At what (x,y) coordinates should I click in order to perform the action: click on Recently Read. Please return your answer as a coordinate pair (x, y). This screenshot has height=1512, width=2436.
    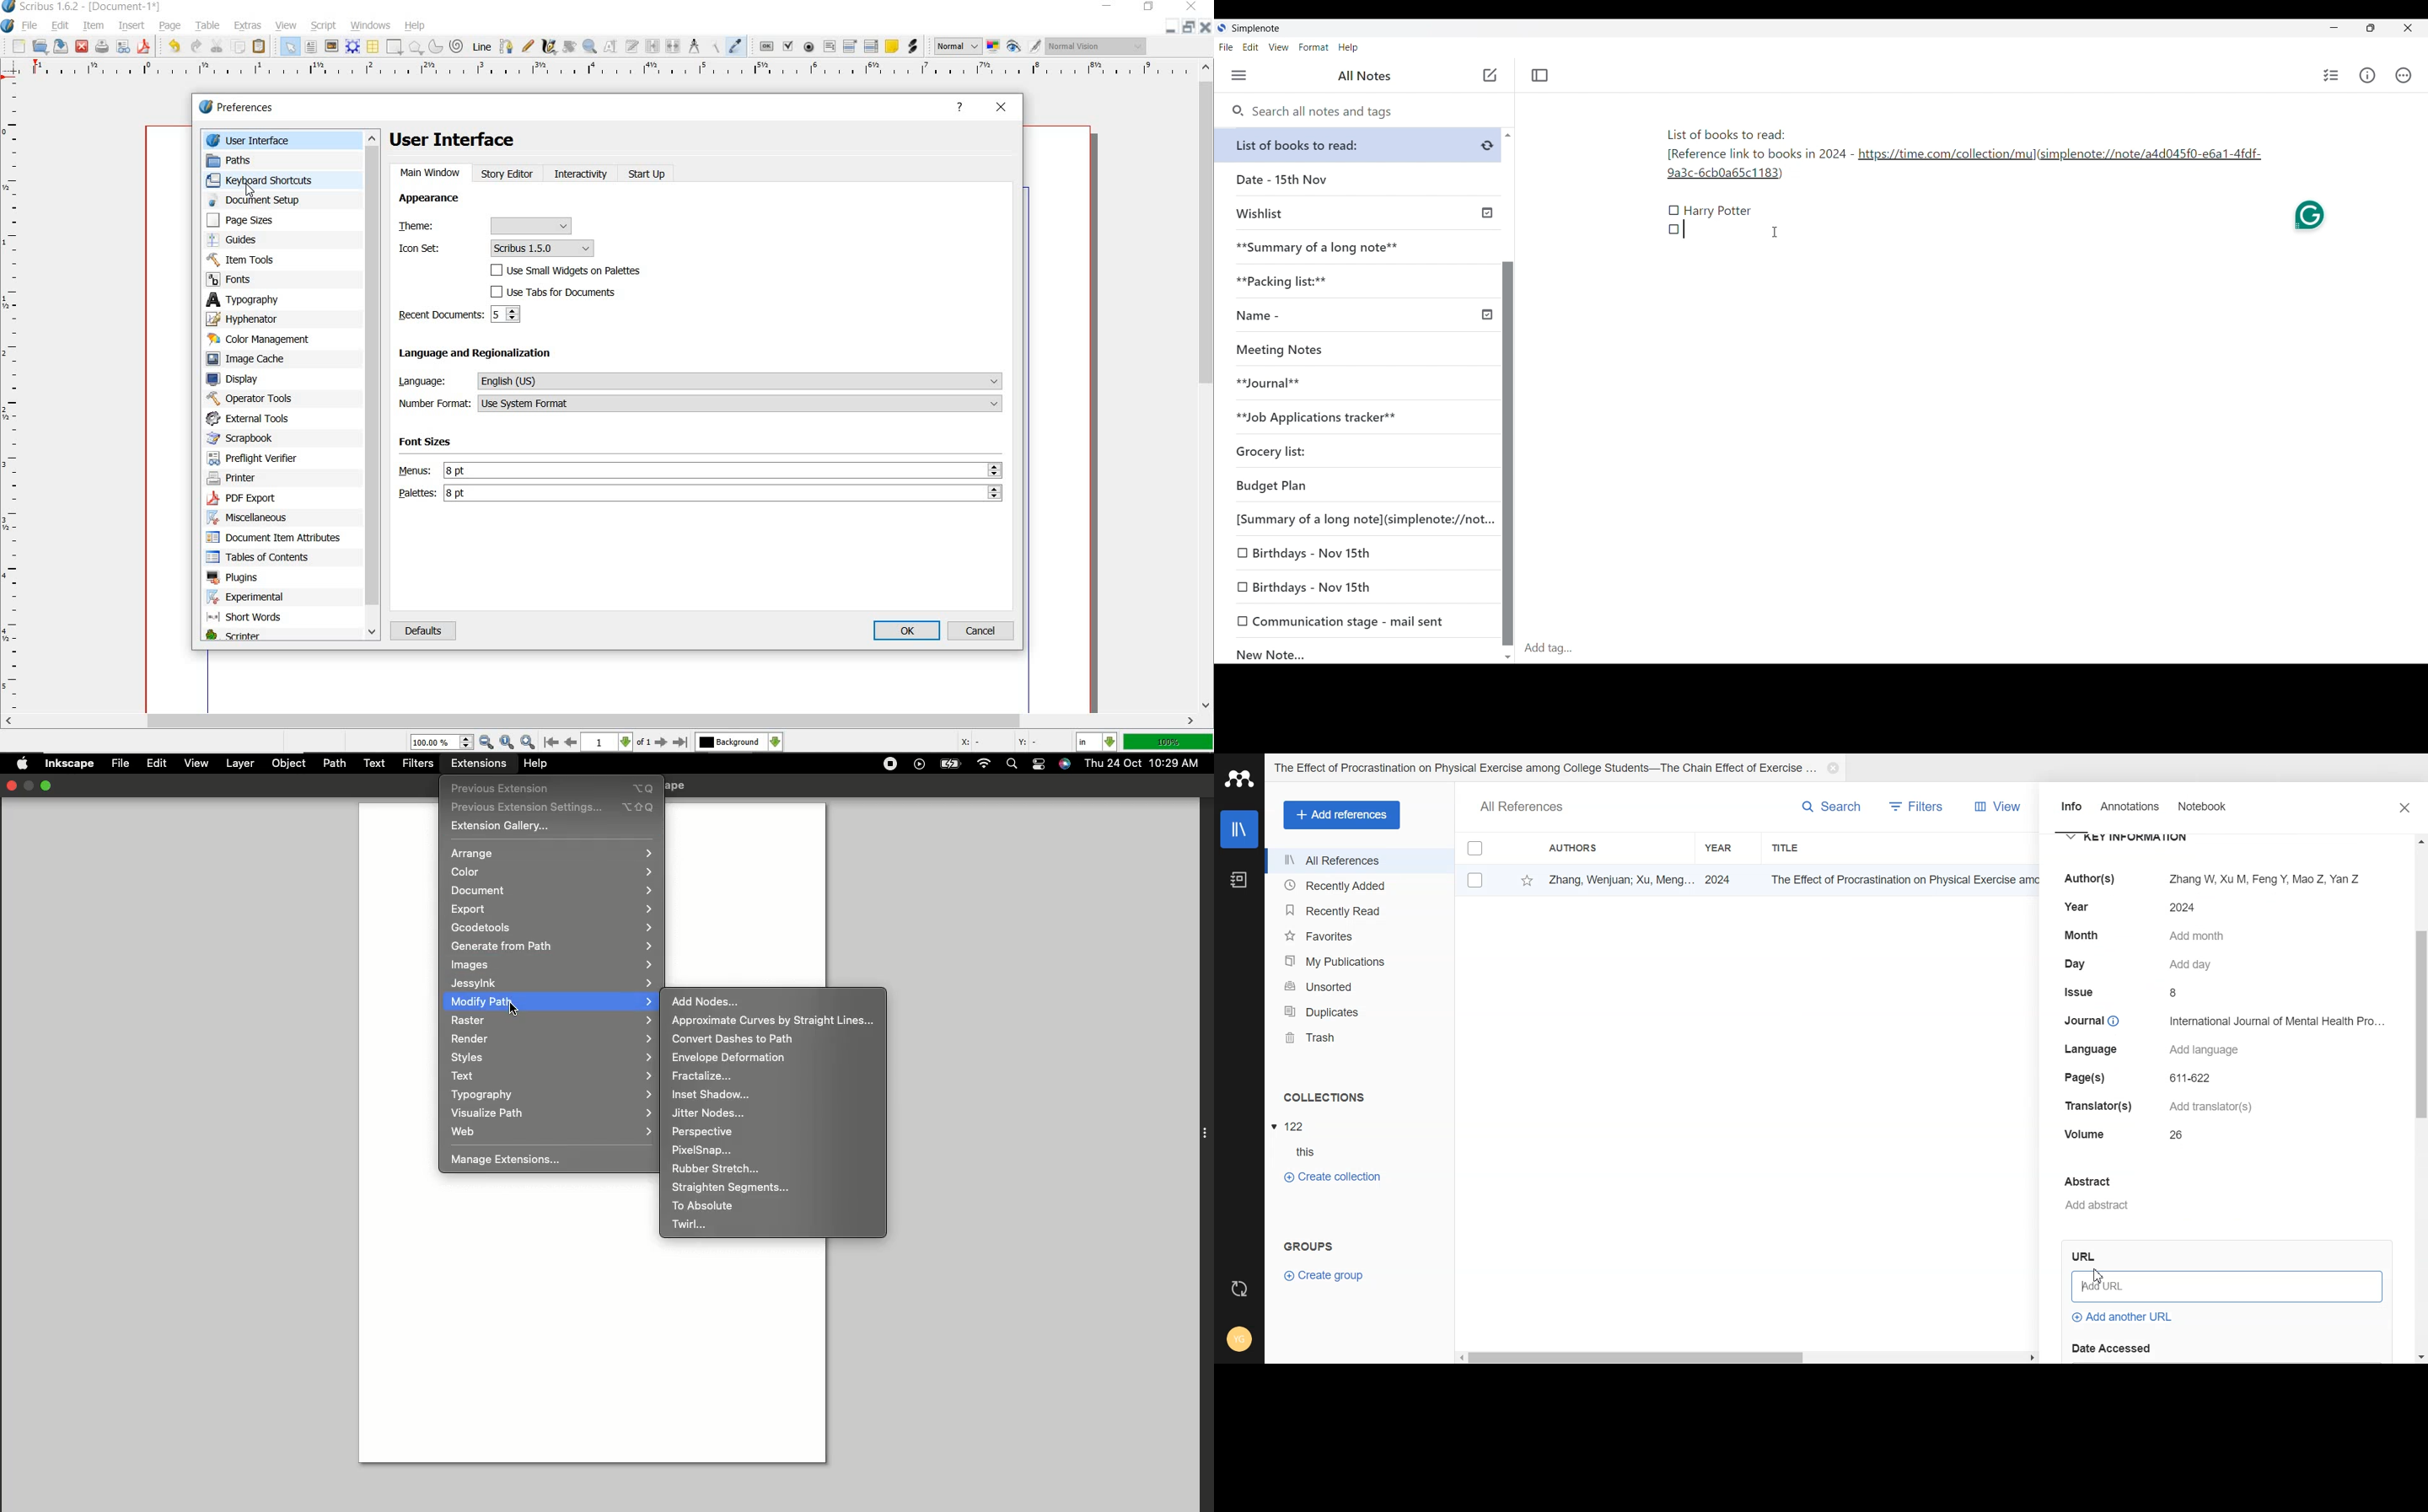
    Looking at the image, I should click on (1359, 910).